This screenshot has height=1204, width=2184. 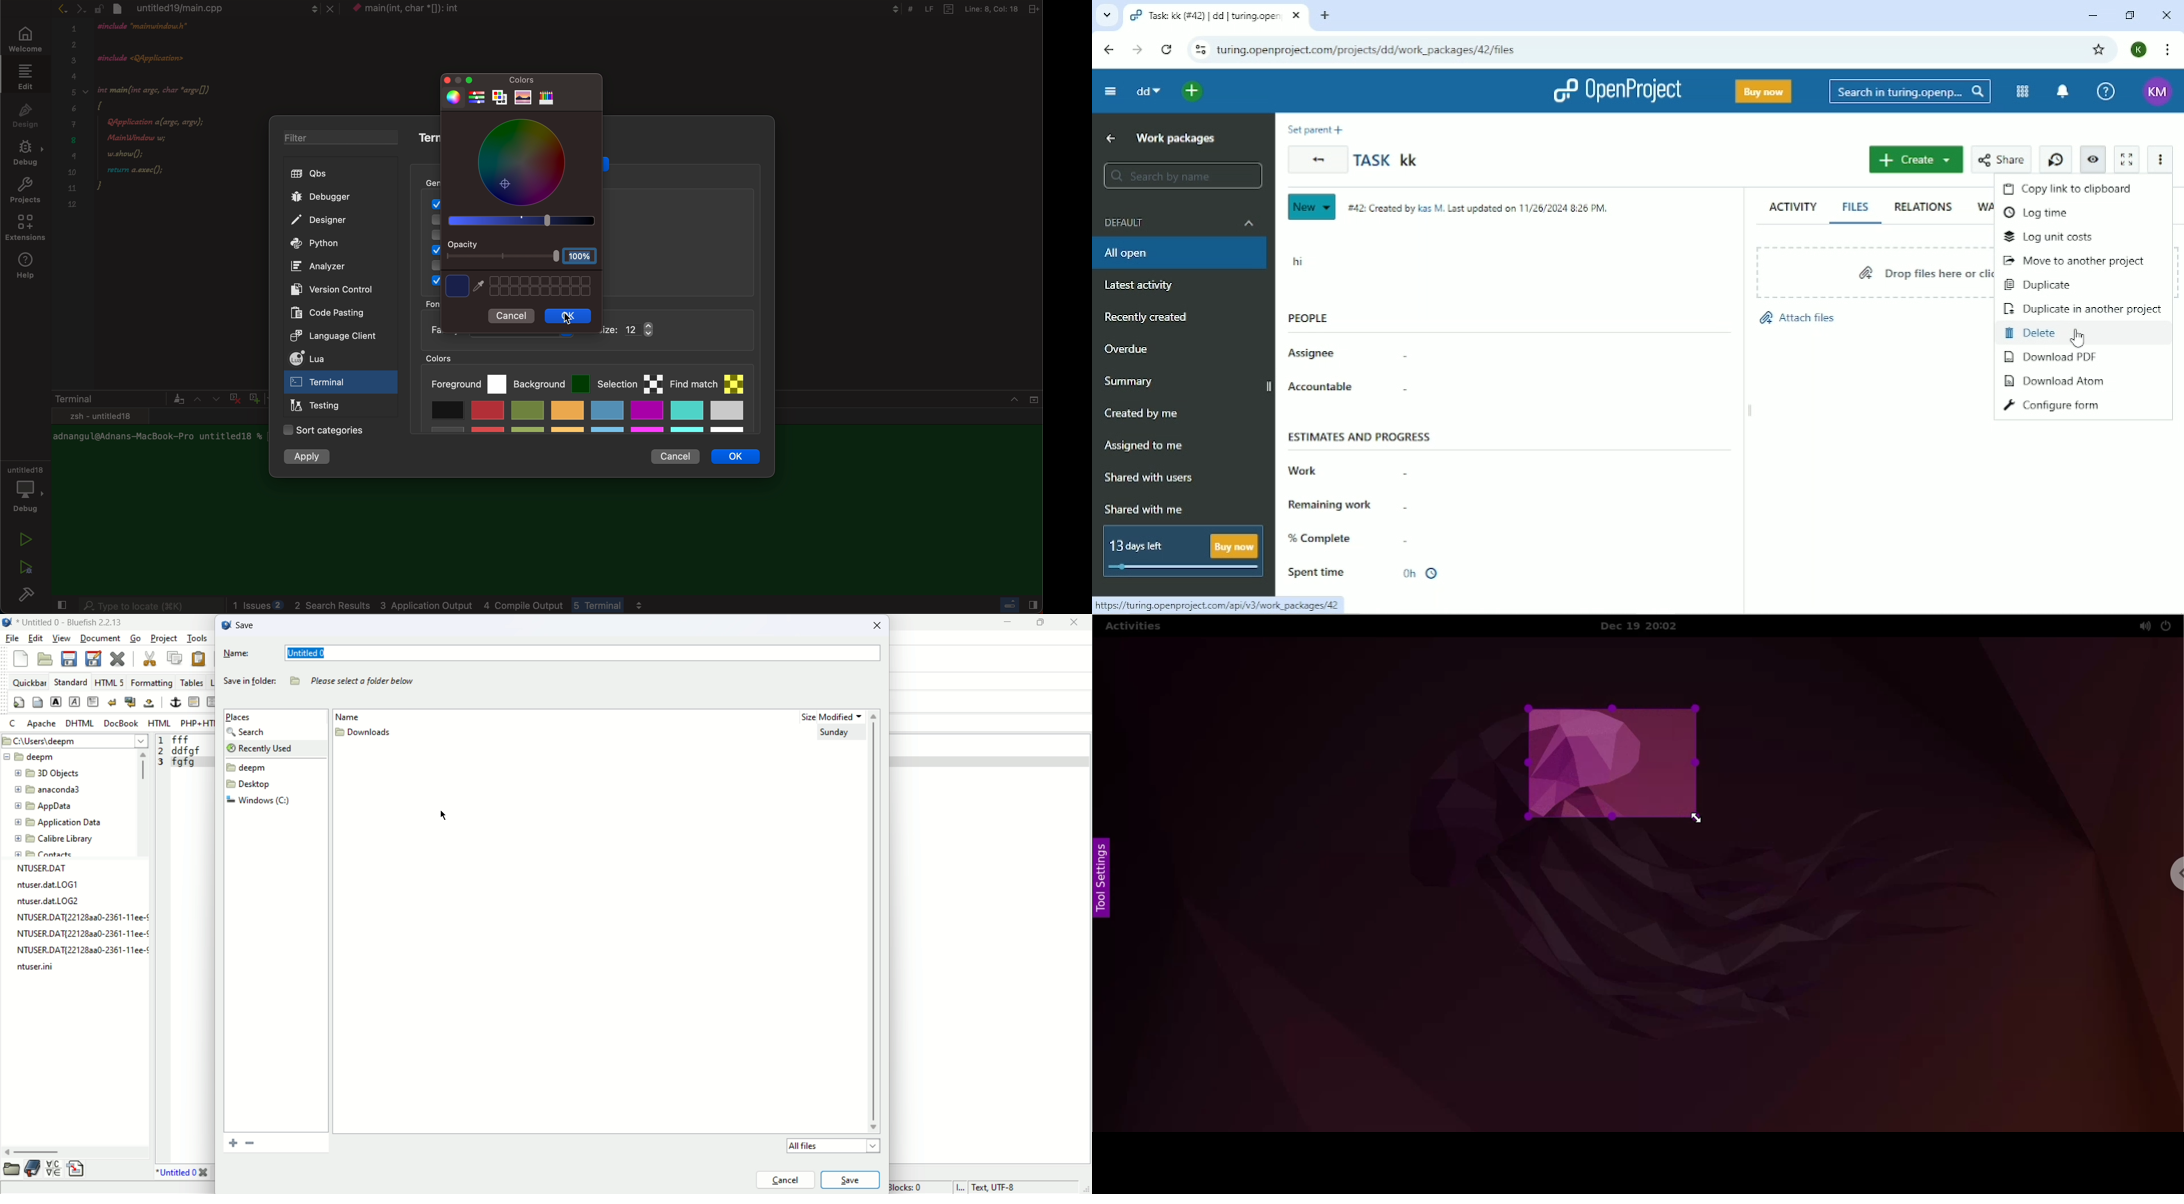 I want to click on file name, so click(x=79, y=935).